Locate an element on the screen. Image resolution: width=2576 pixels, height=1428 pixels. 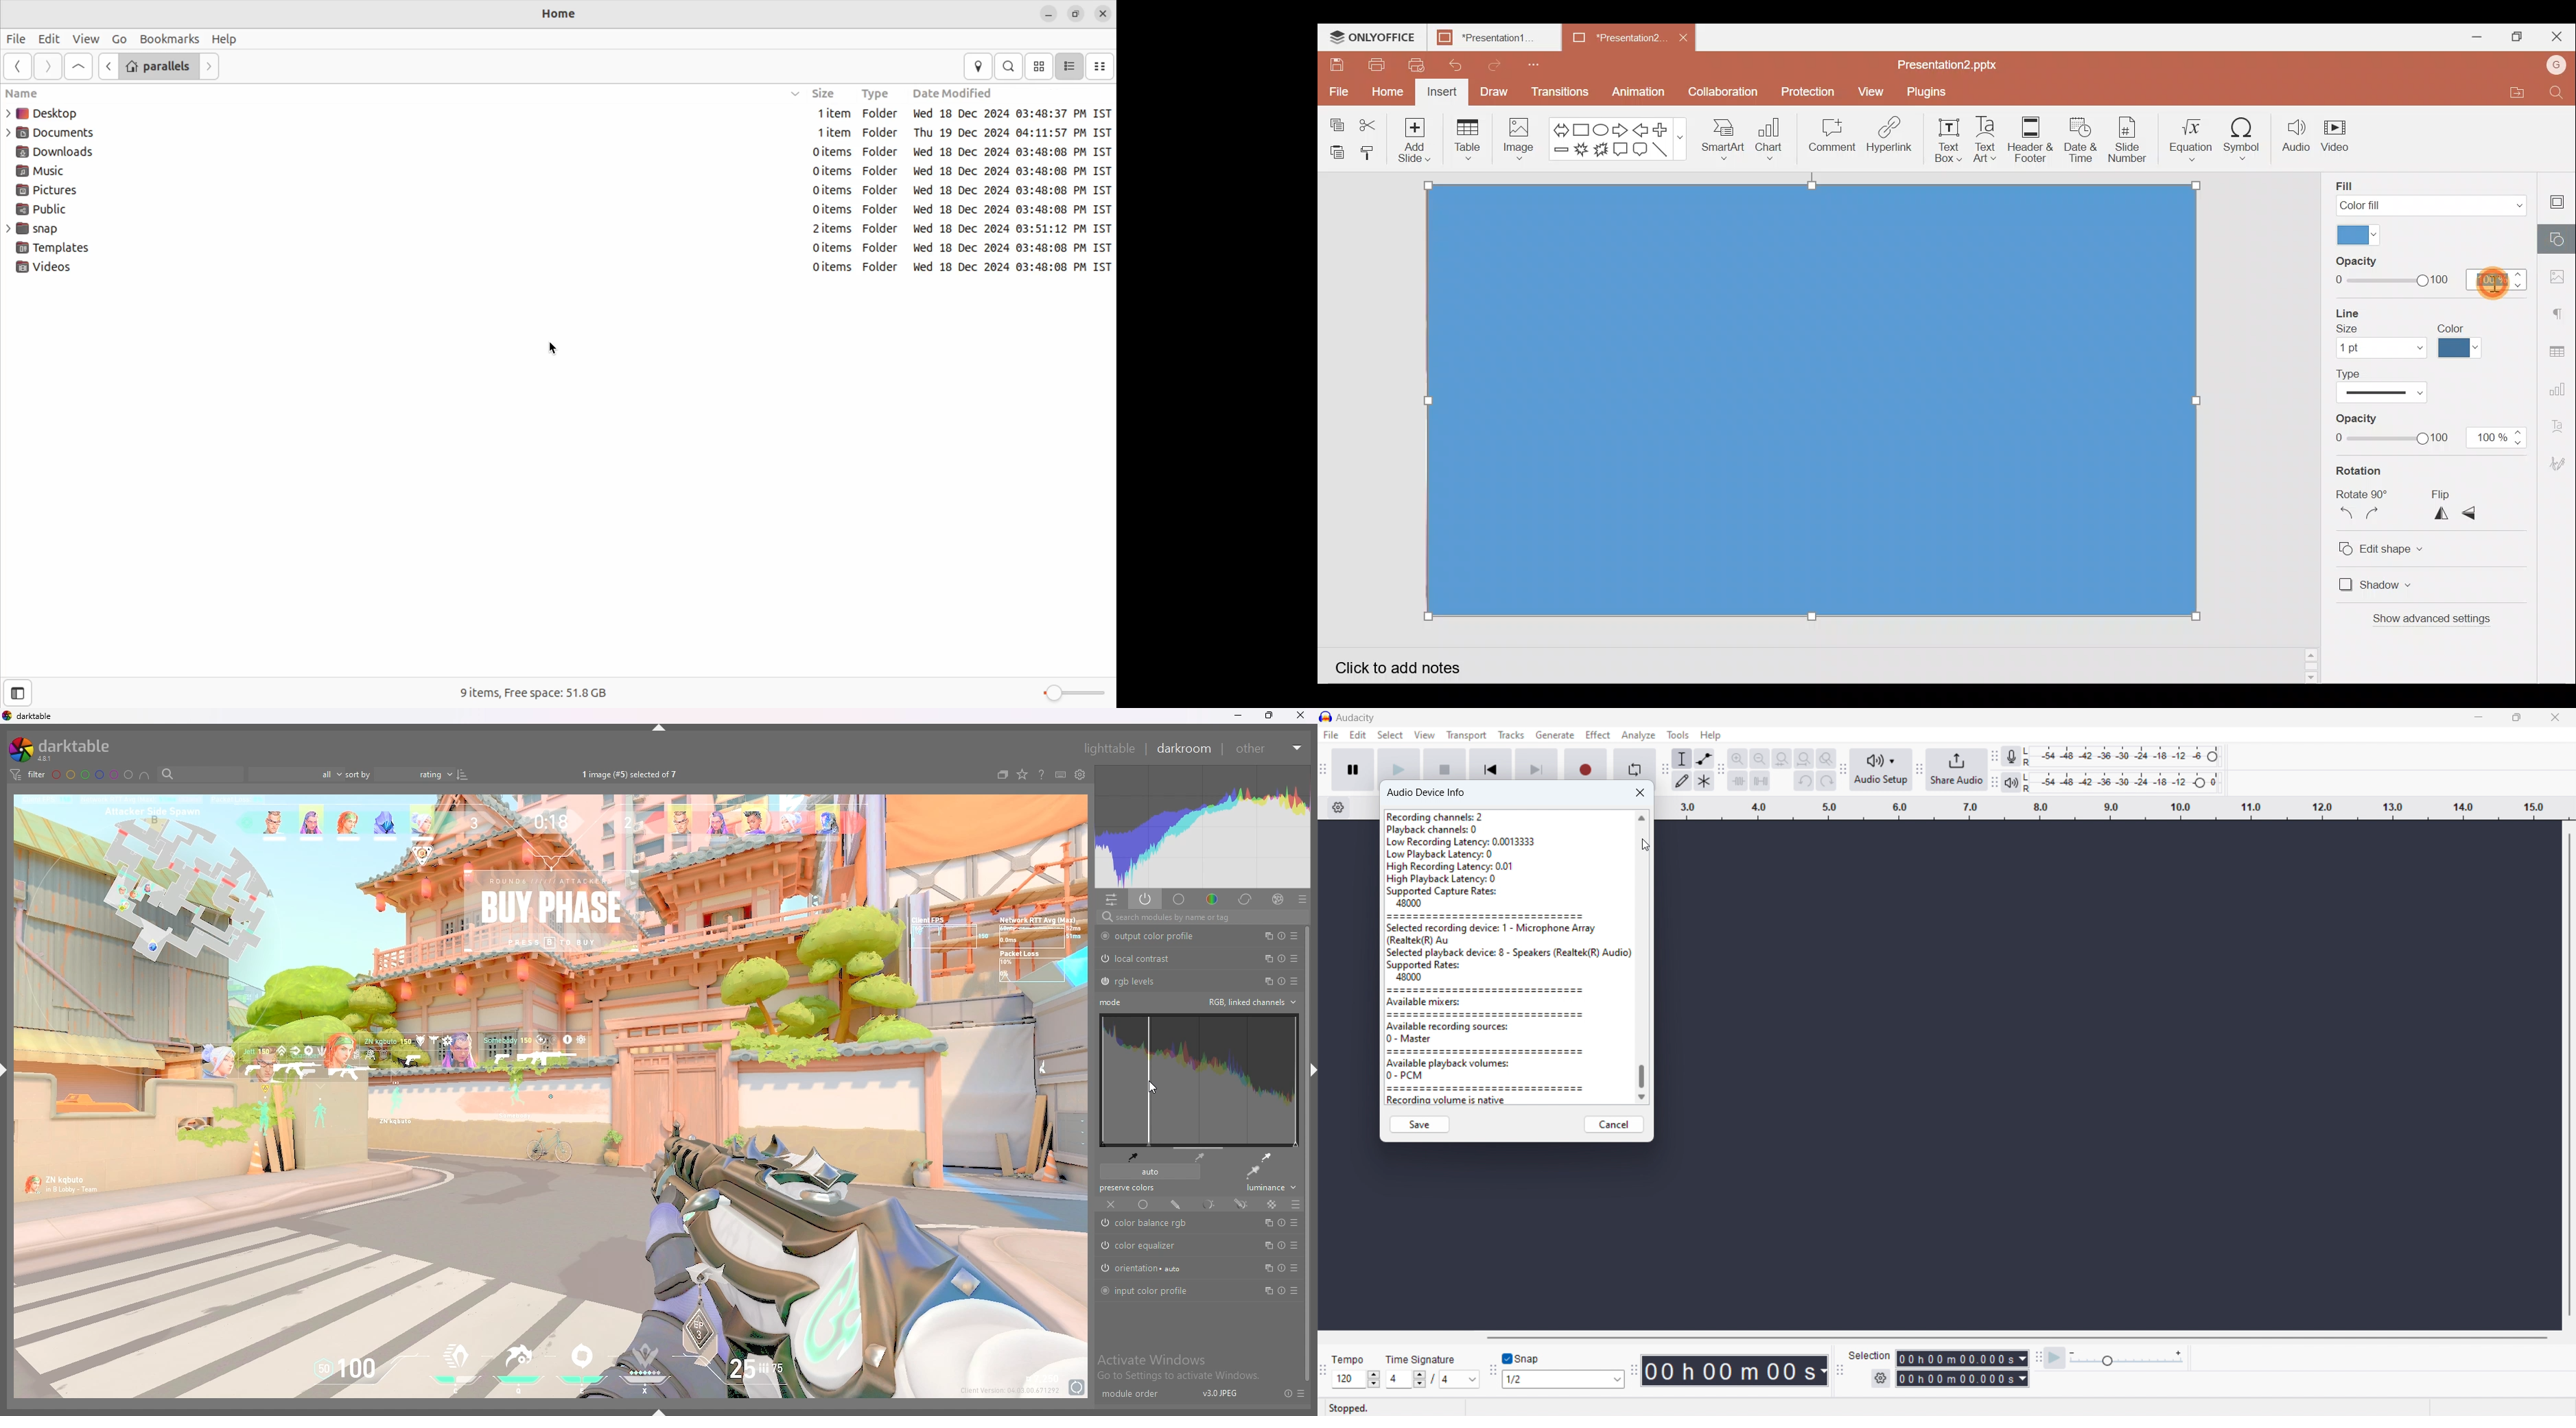
play is located at coordinates (1399, 762).